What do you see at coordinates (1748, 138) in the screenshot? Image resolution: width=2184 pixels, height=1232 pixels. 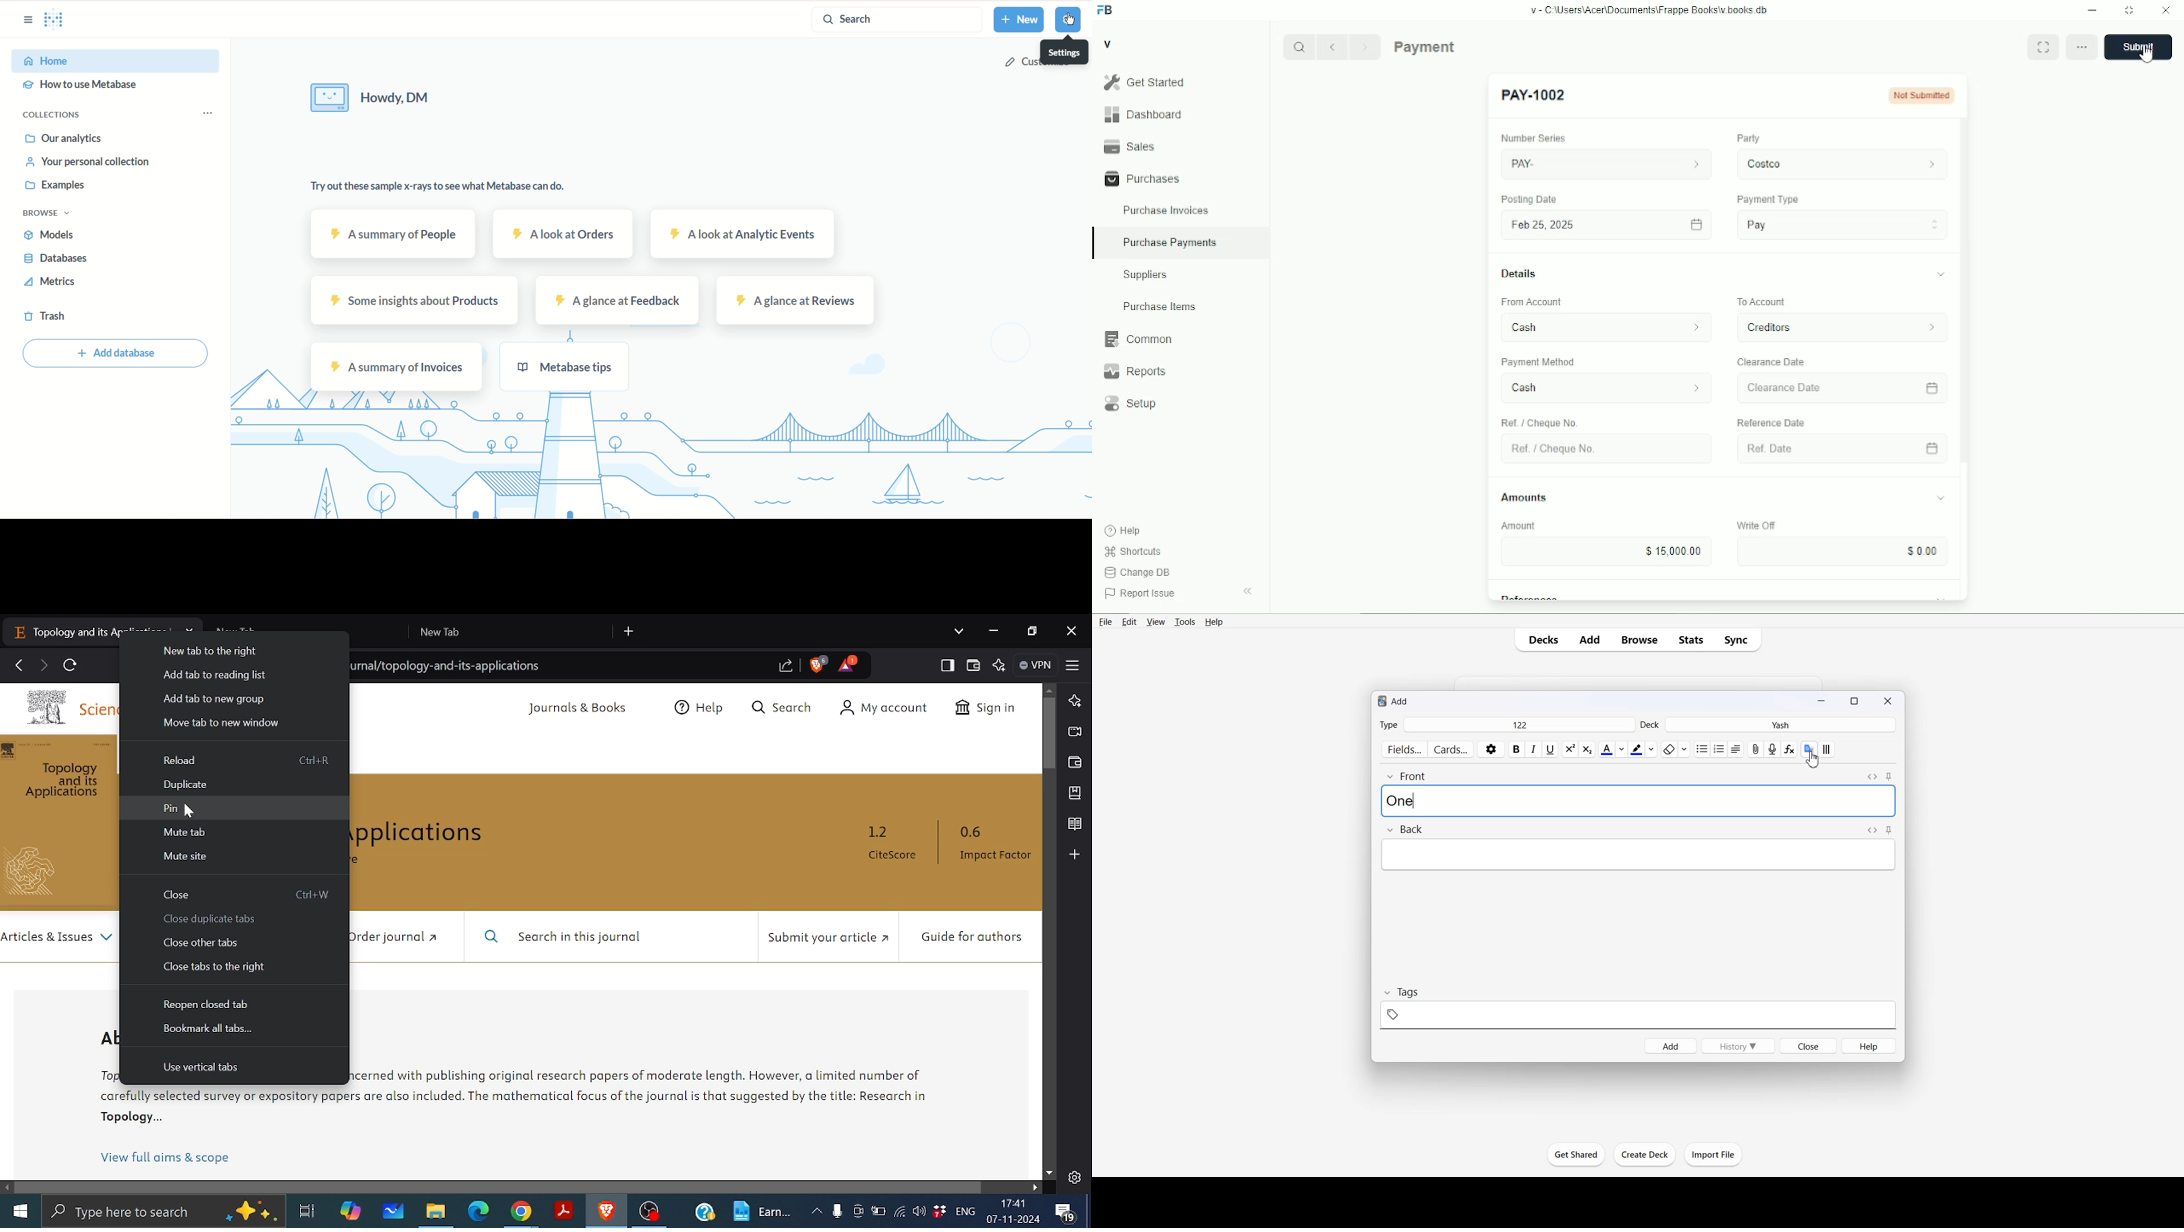 I see `Party` at bounding box center [1748, 138].